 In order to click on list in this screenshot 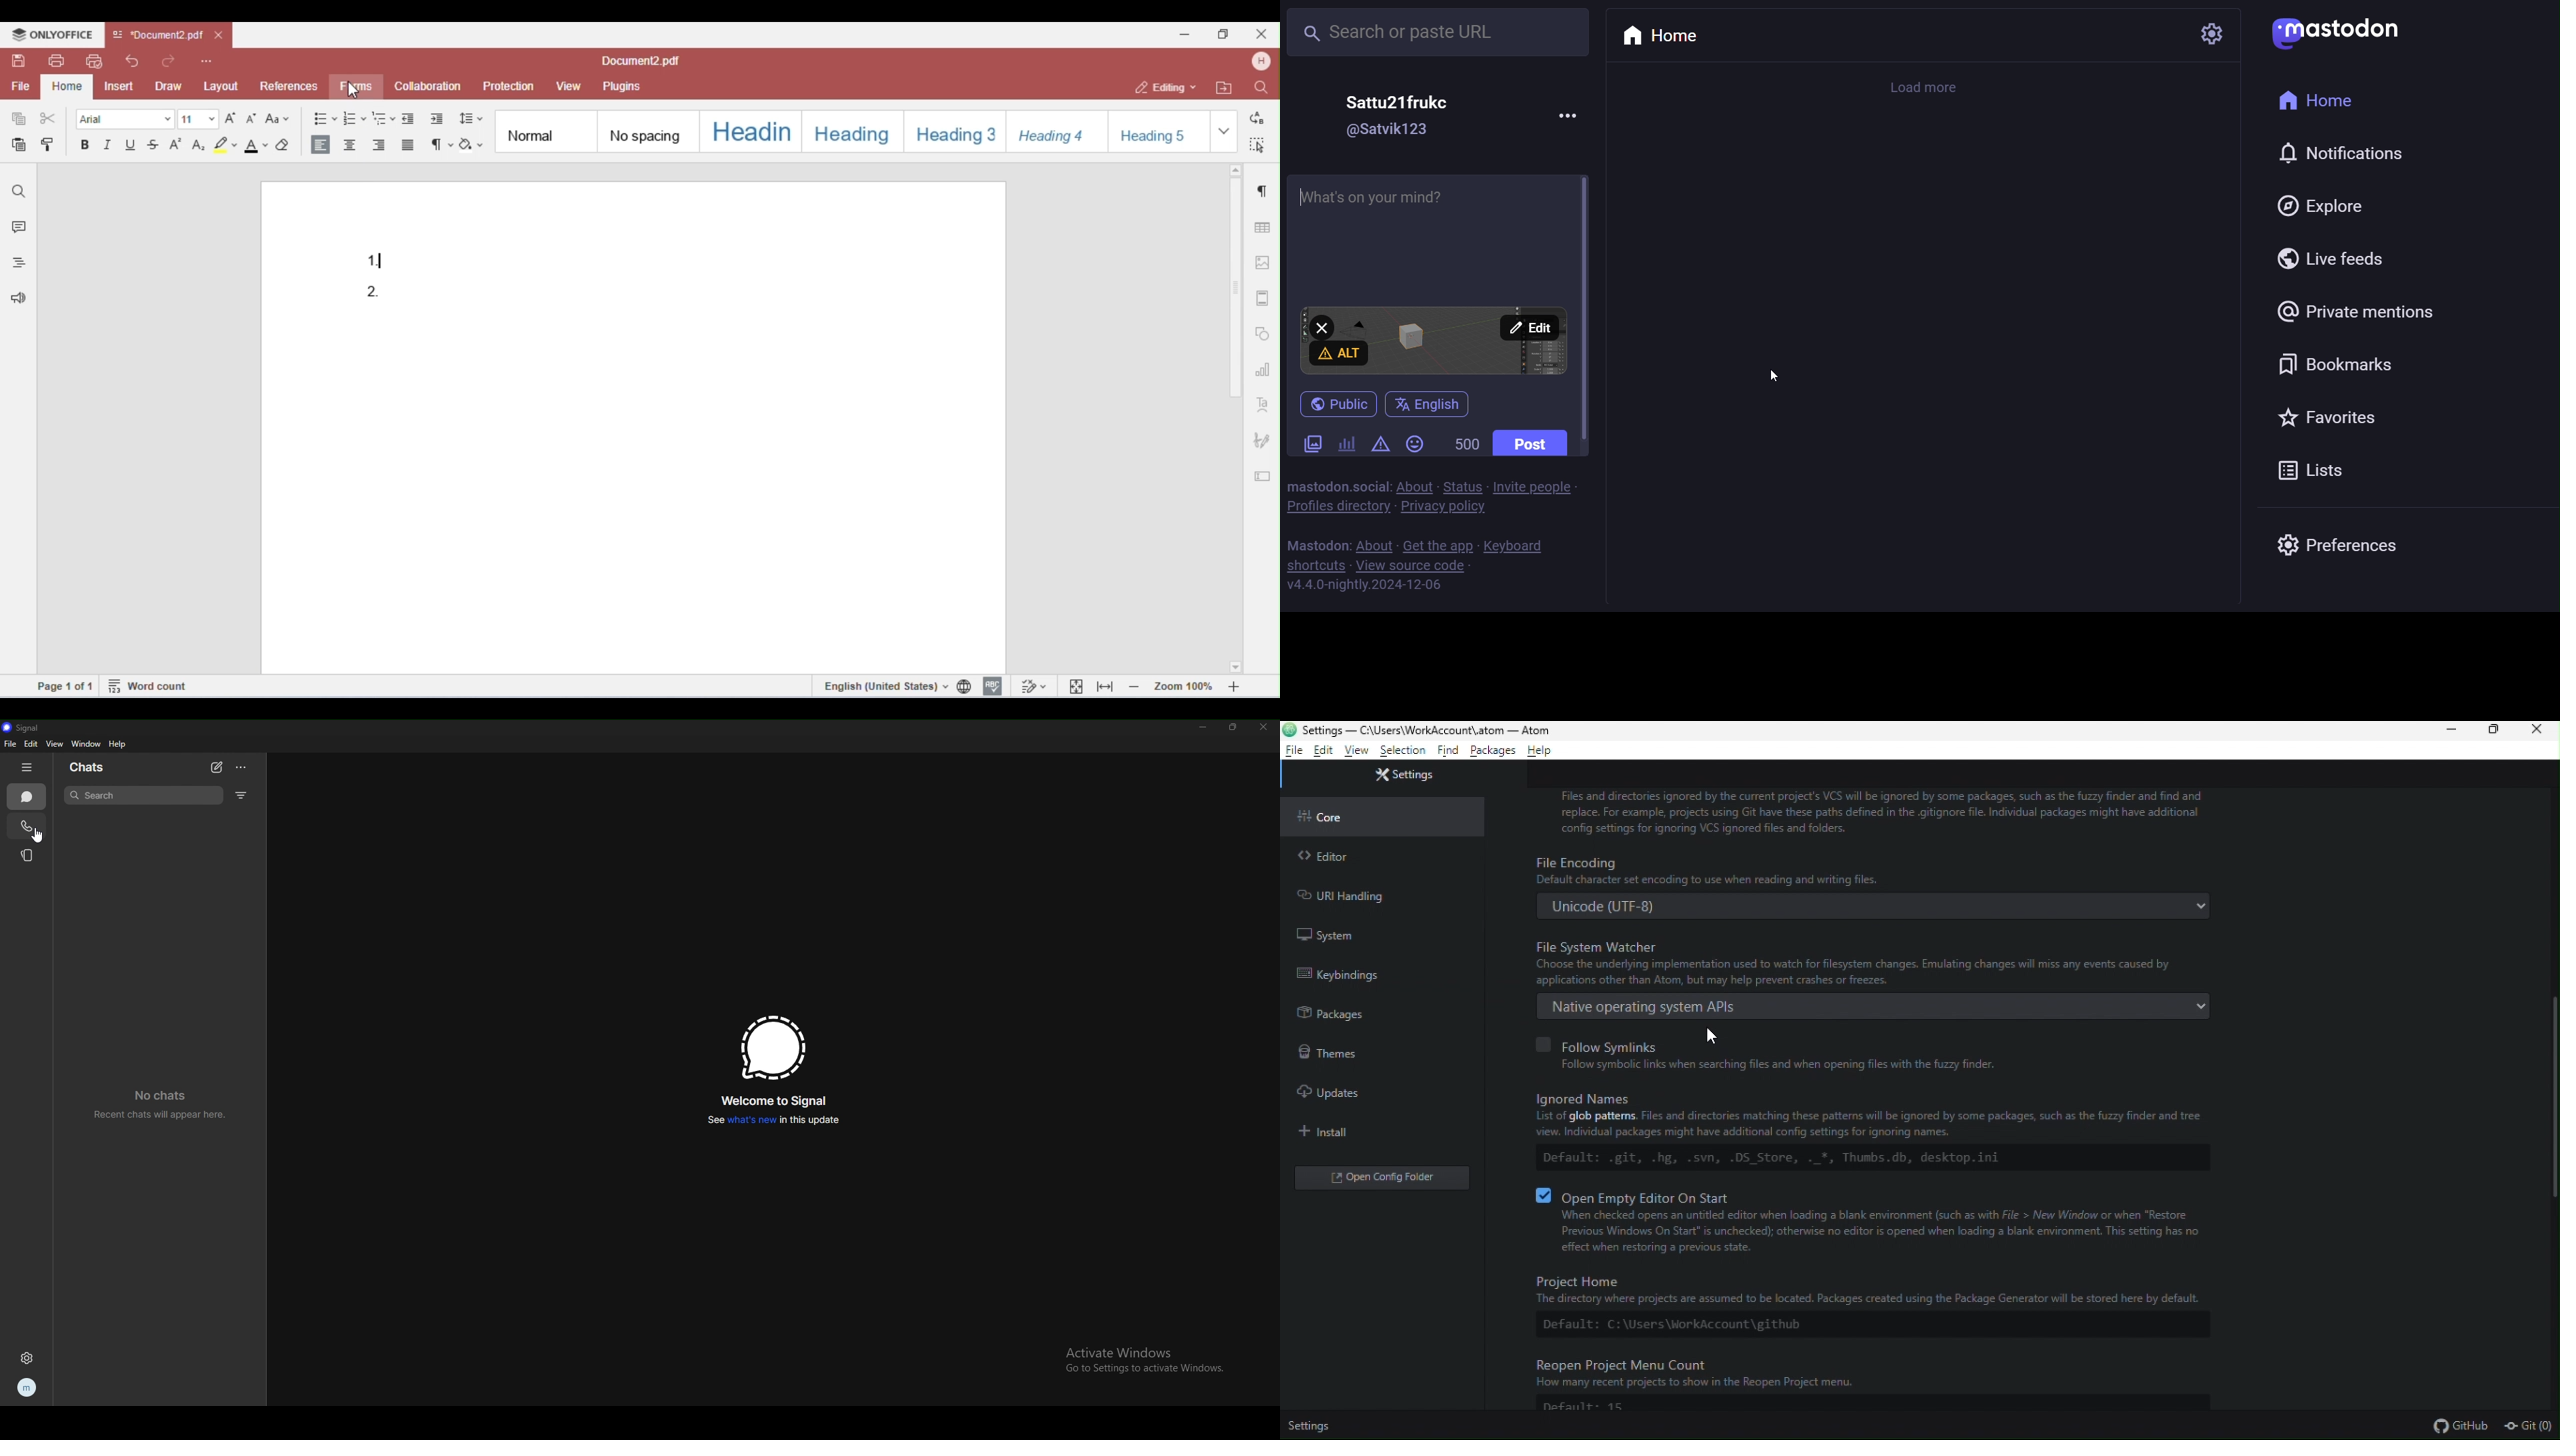, I will do `click(2304, 471)`.